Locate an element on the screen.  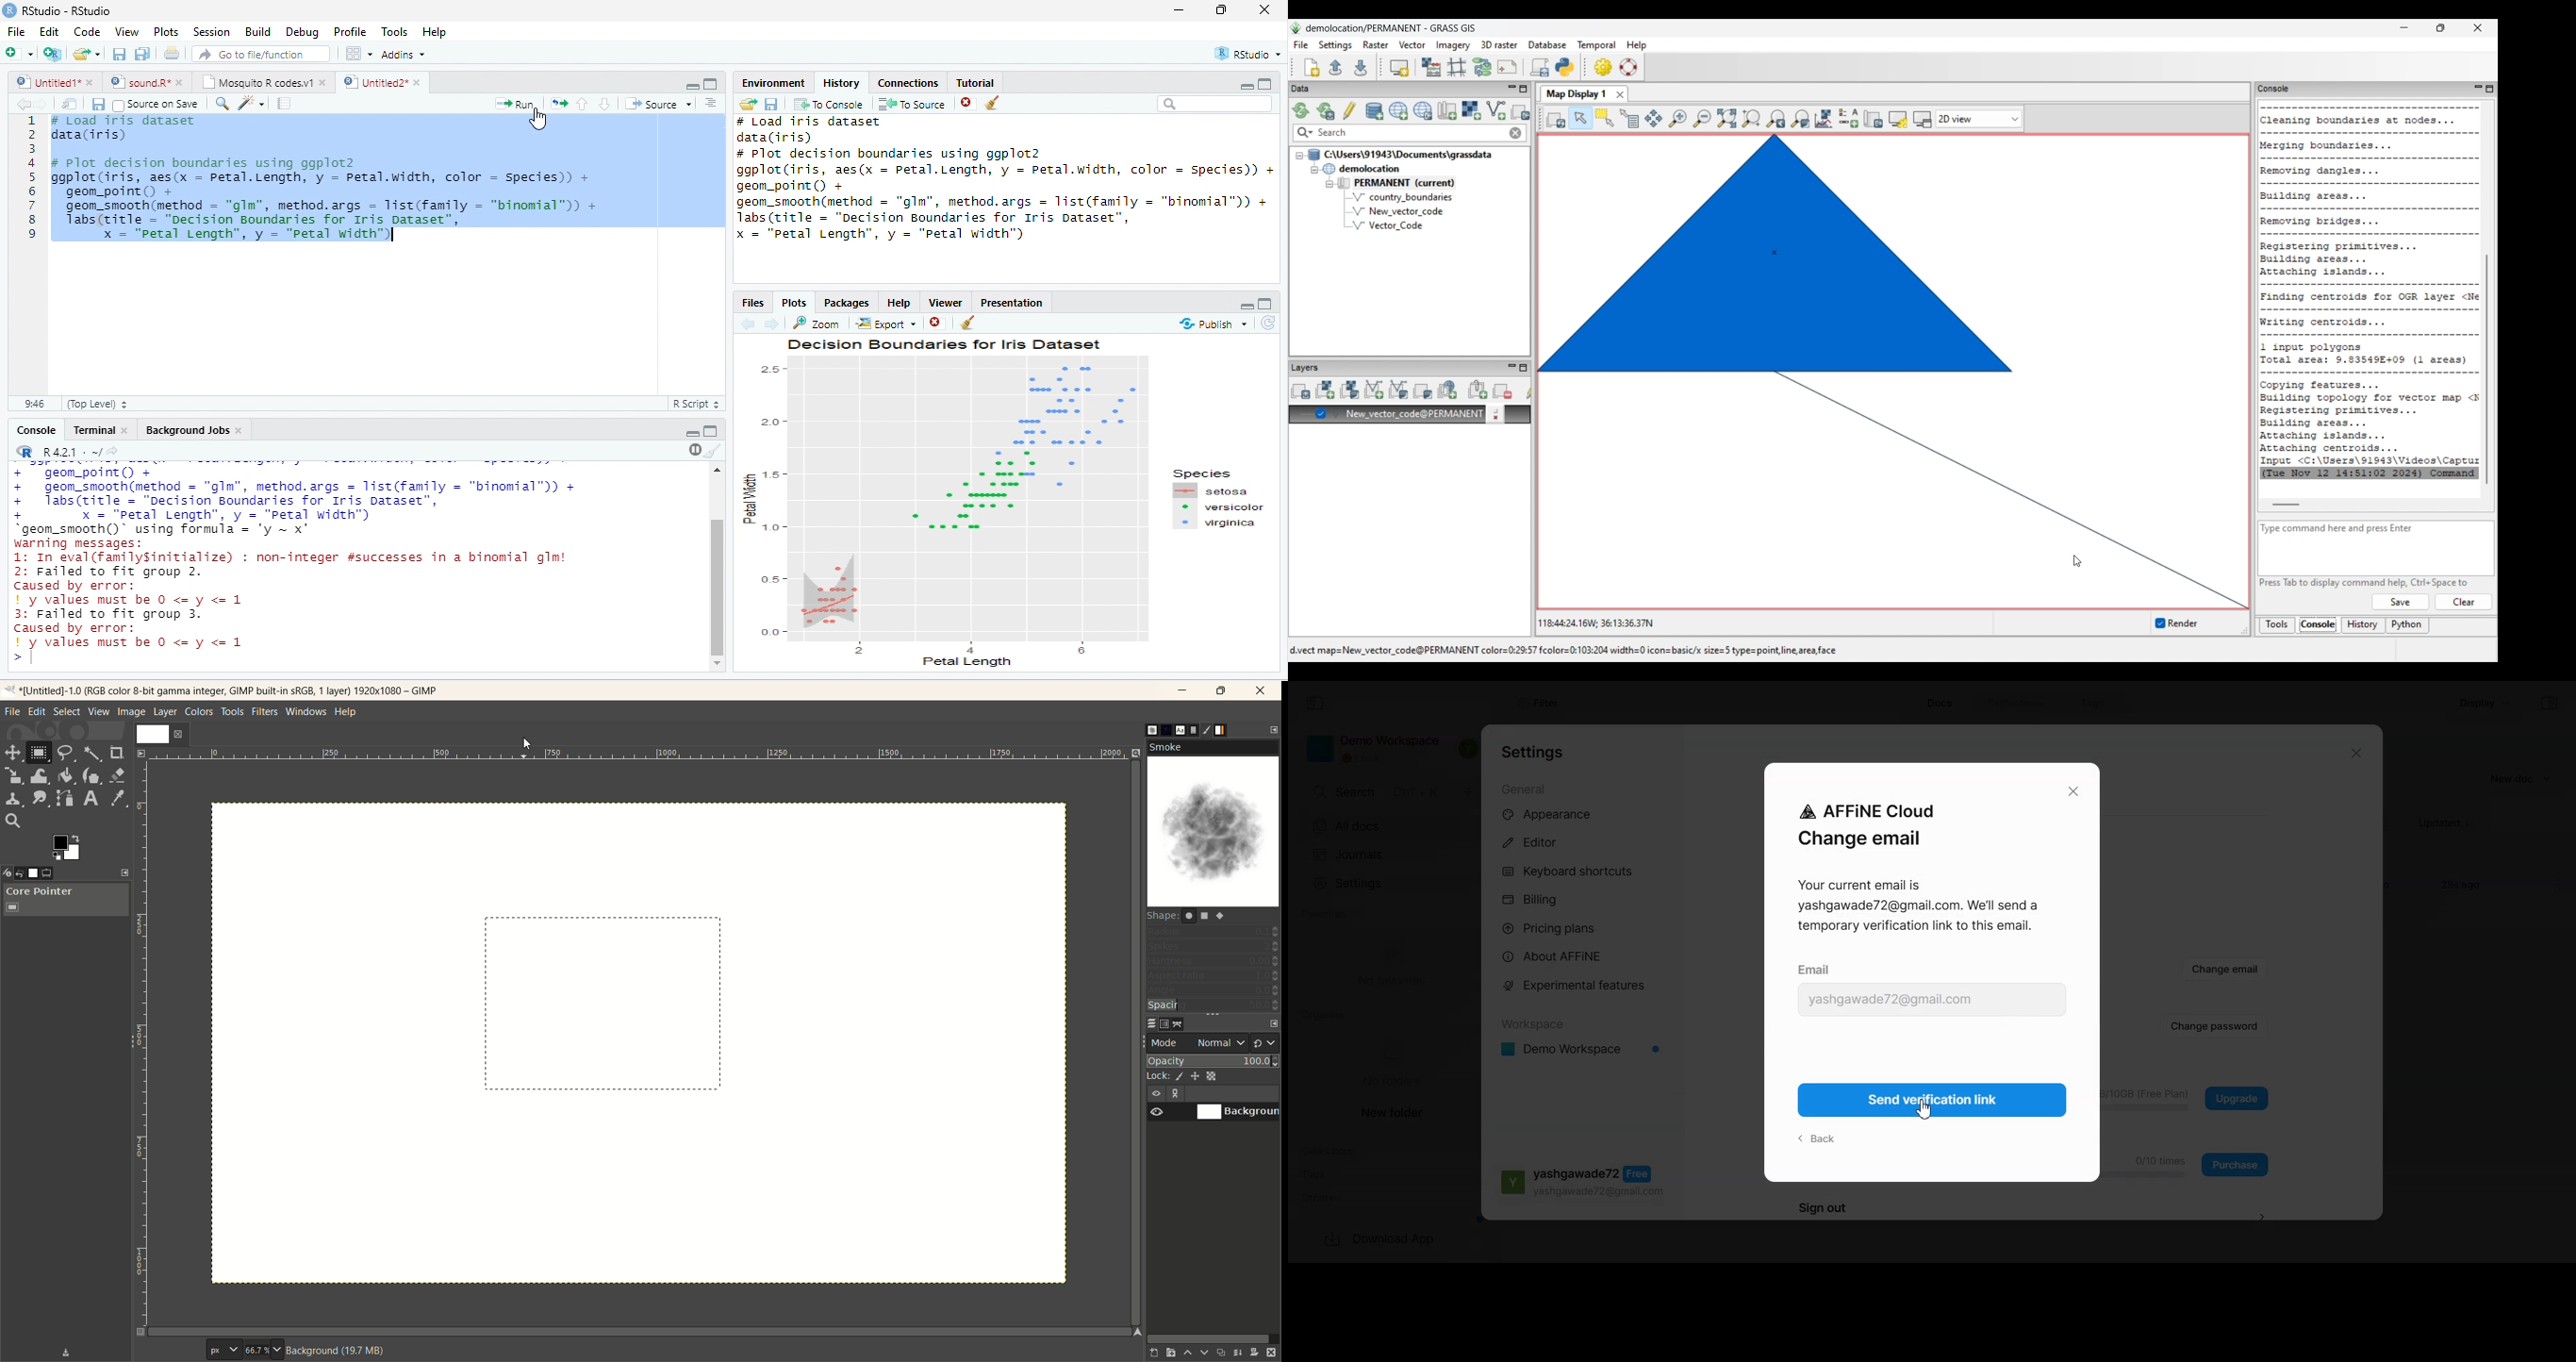
Code is located at coordinates (87, 31).